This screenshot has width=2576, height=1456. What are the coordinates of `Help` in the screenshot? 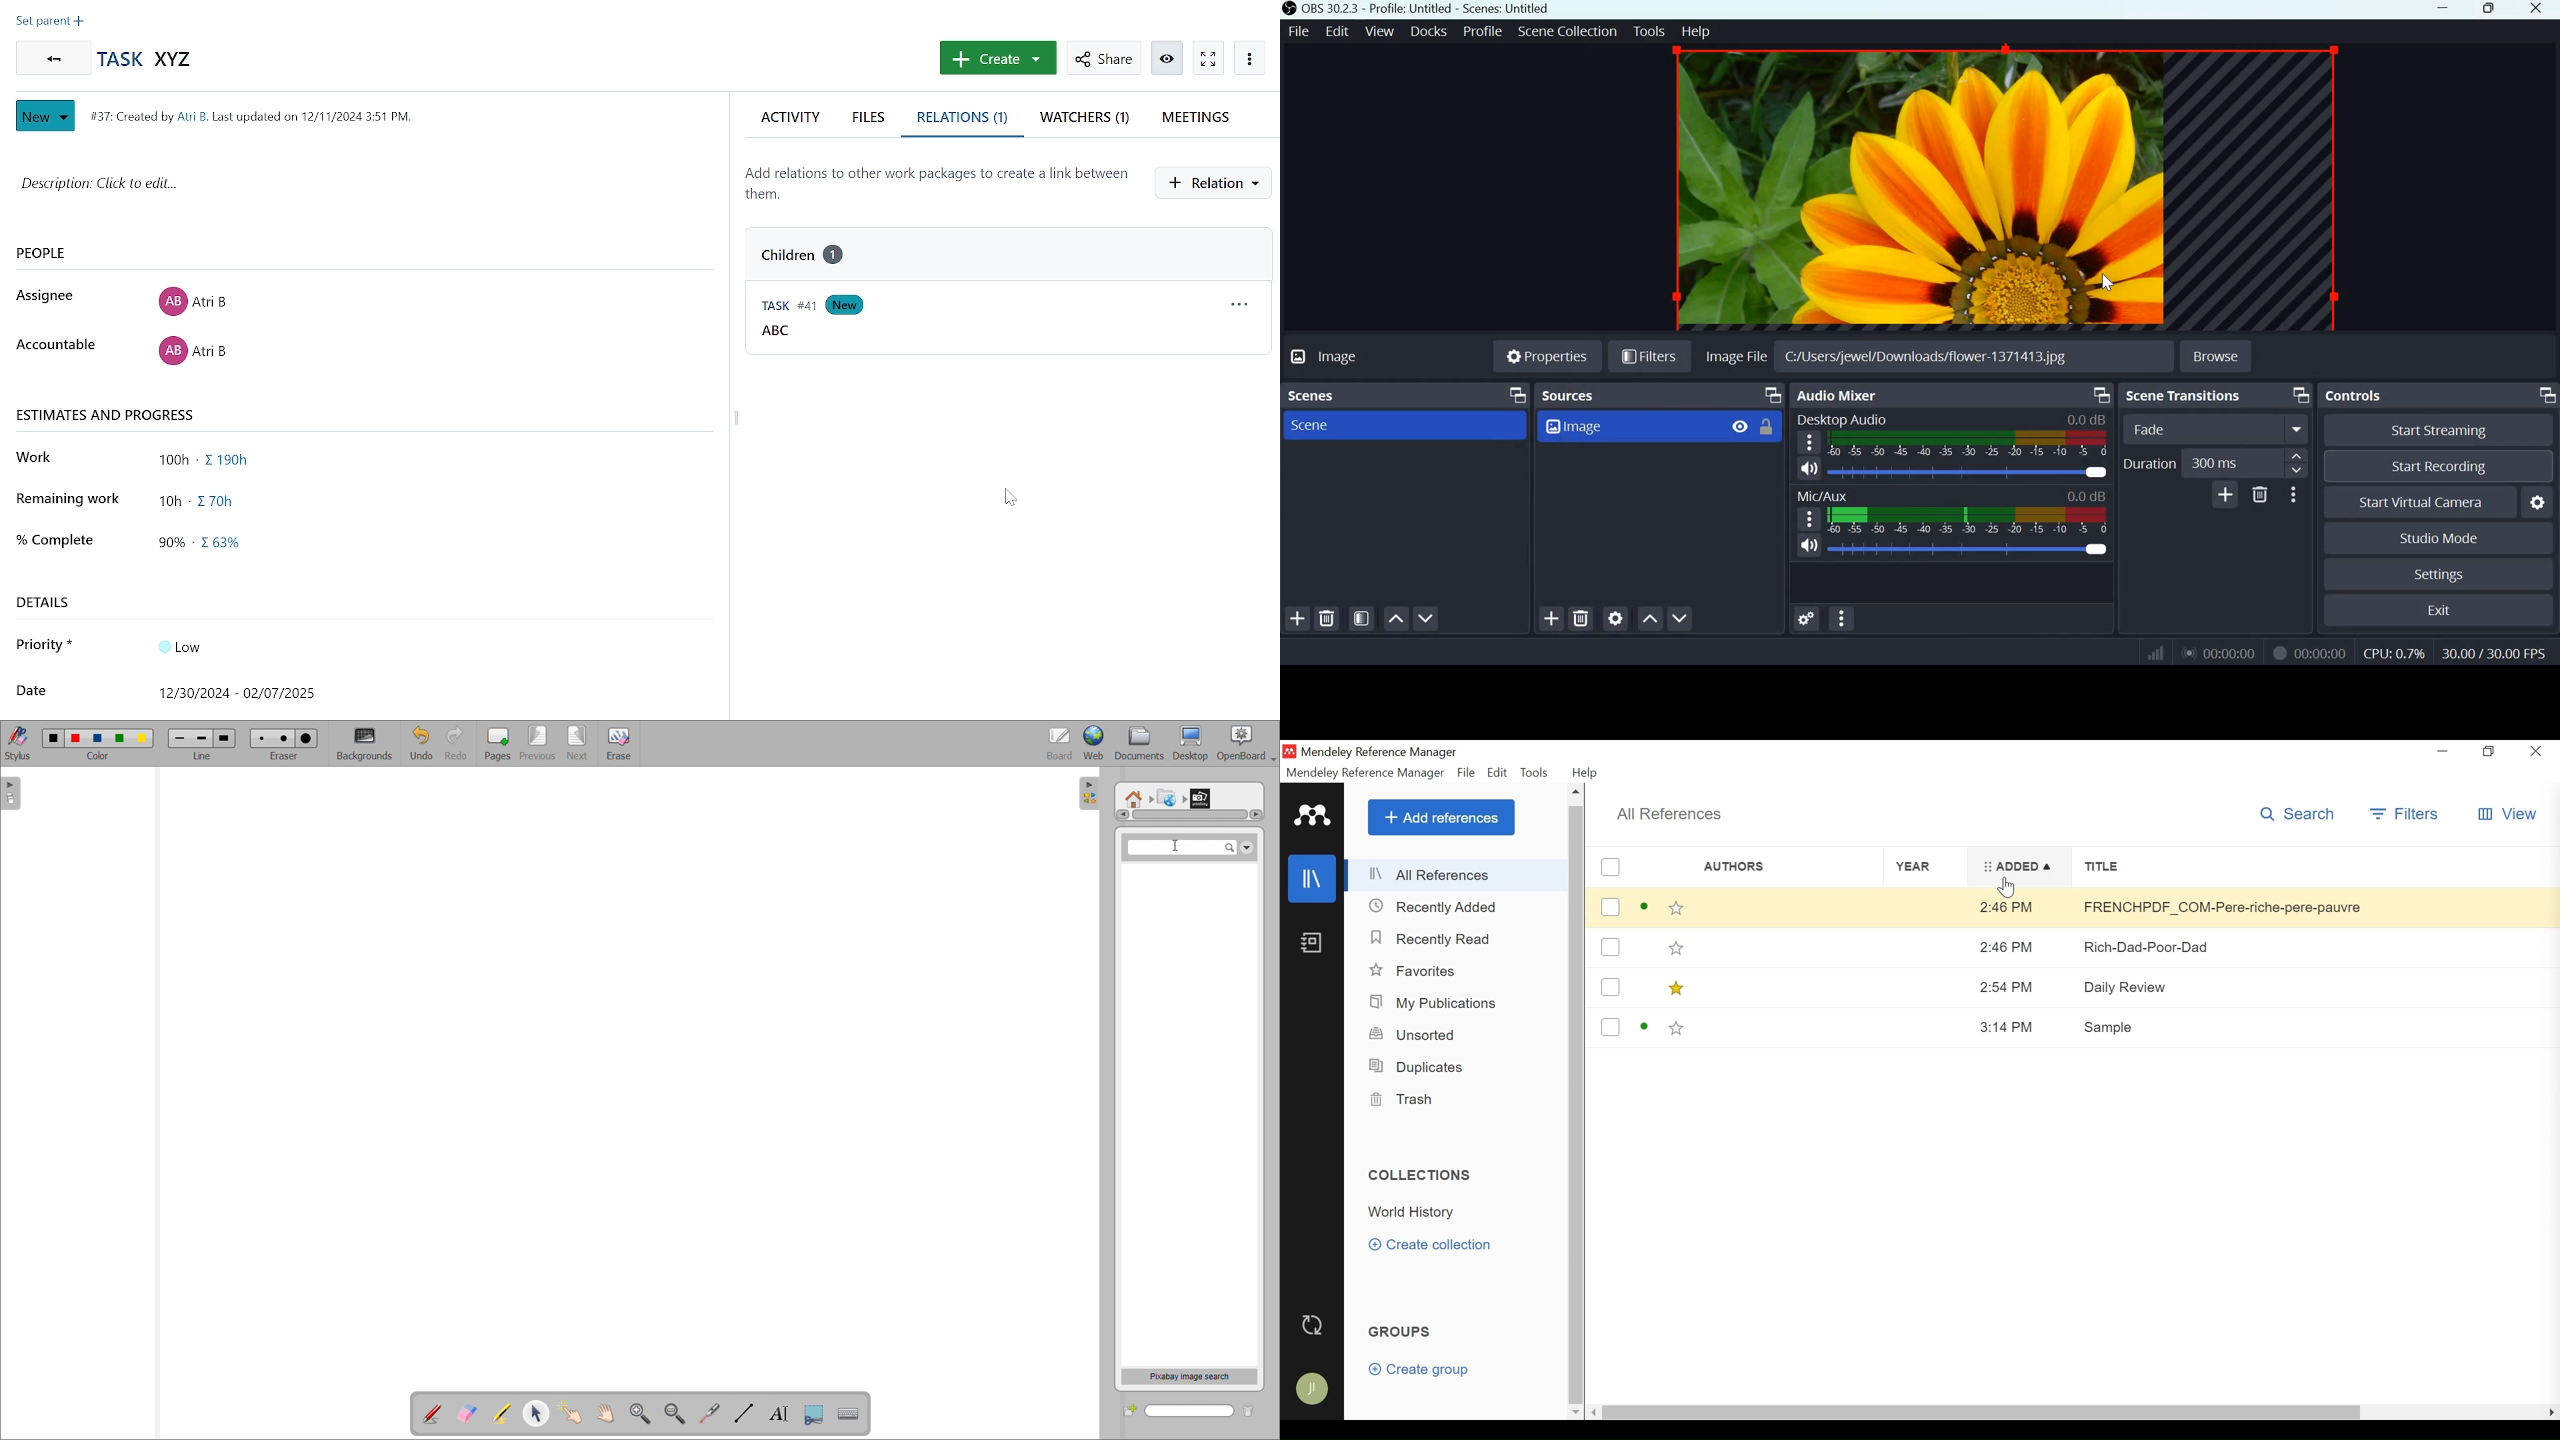 It's located at (1586, 773).